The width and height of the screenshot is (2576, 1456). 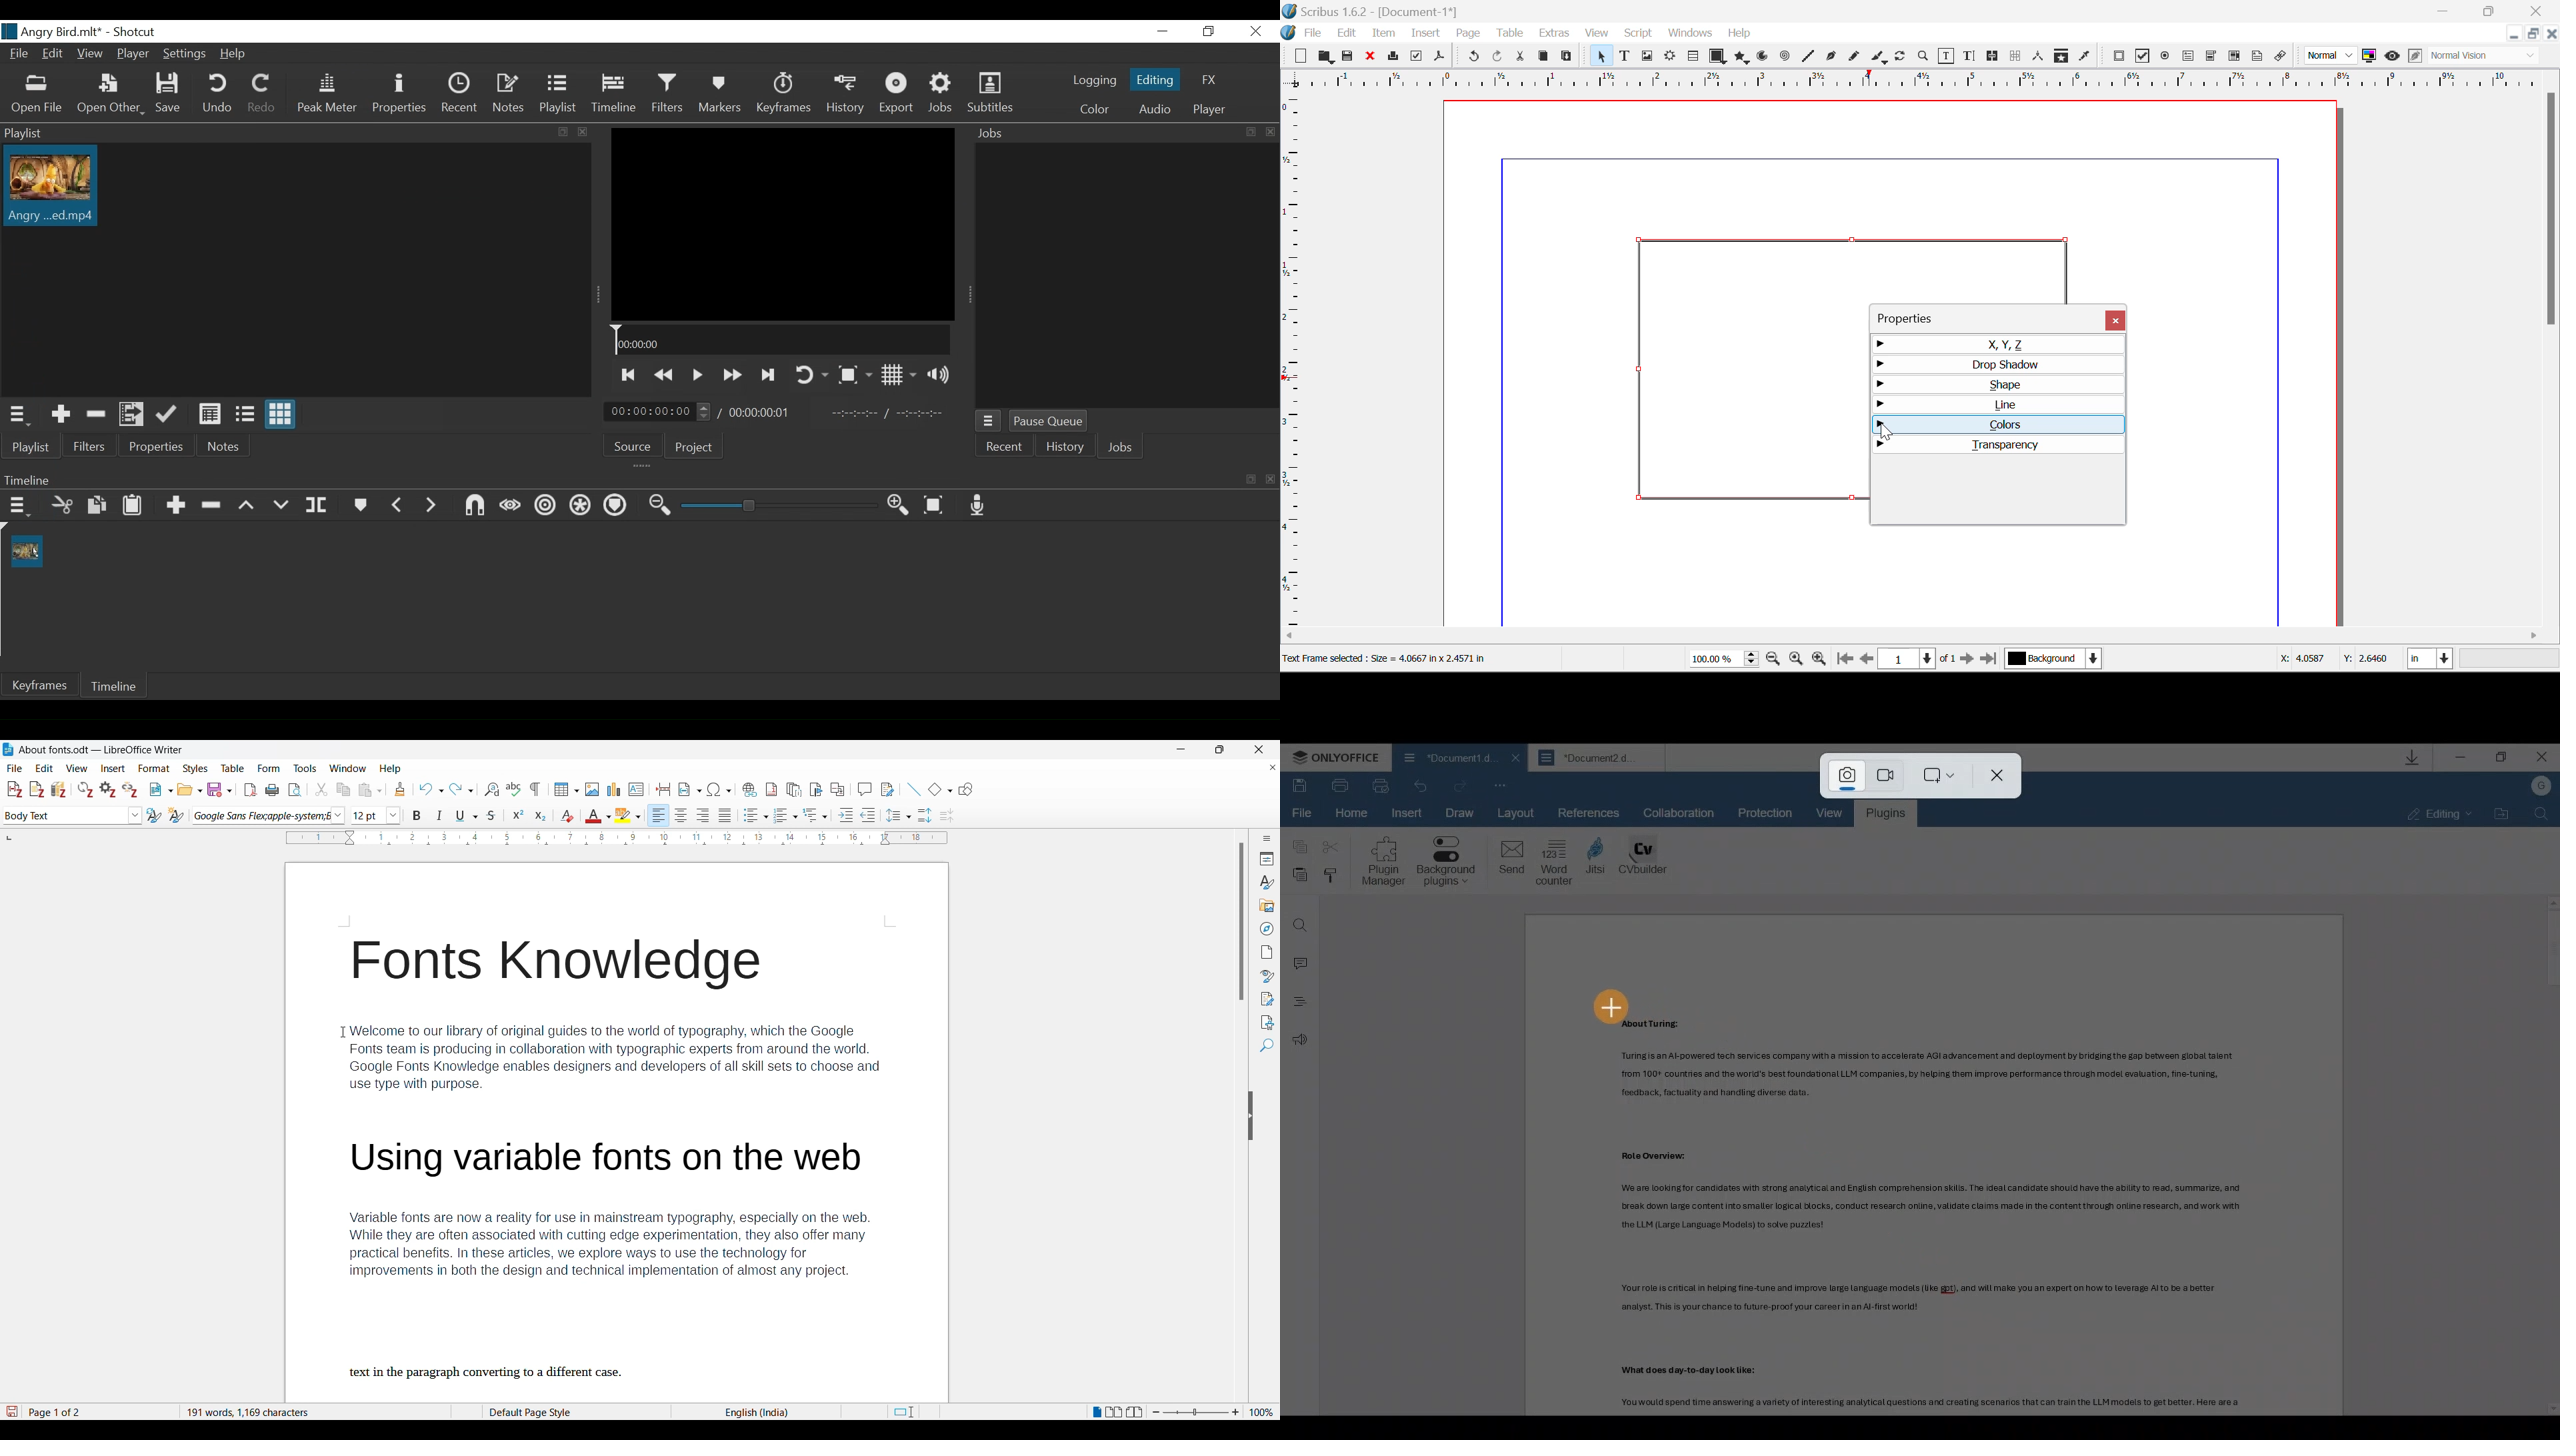 I want to click on Measurement Units, so click(x=2431, y=661).